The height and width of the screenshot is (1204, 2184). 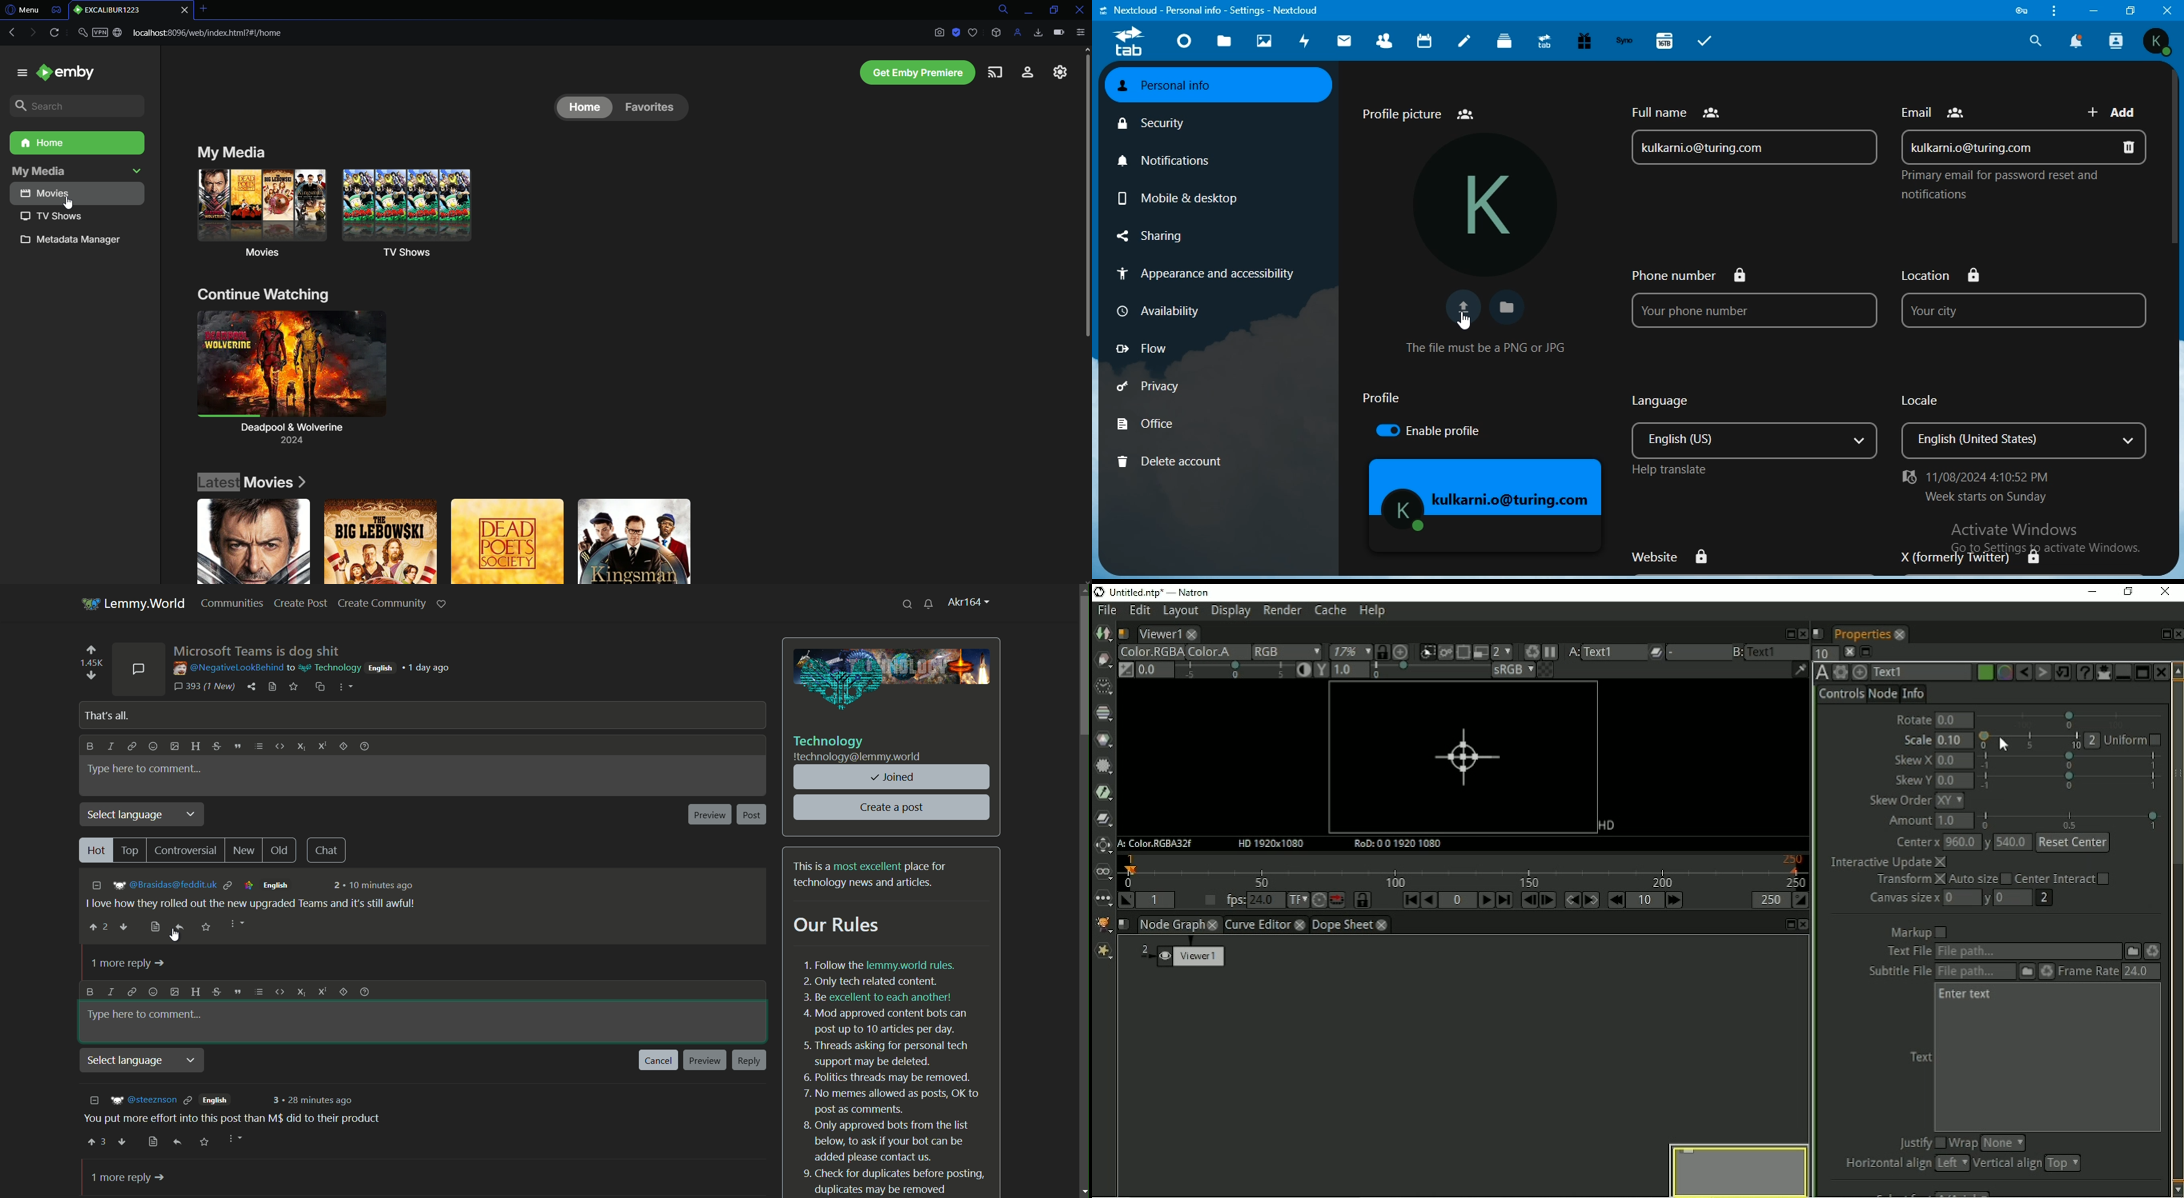 I want to click on enable proflle, so click(x=1444, y=432).